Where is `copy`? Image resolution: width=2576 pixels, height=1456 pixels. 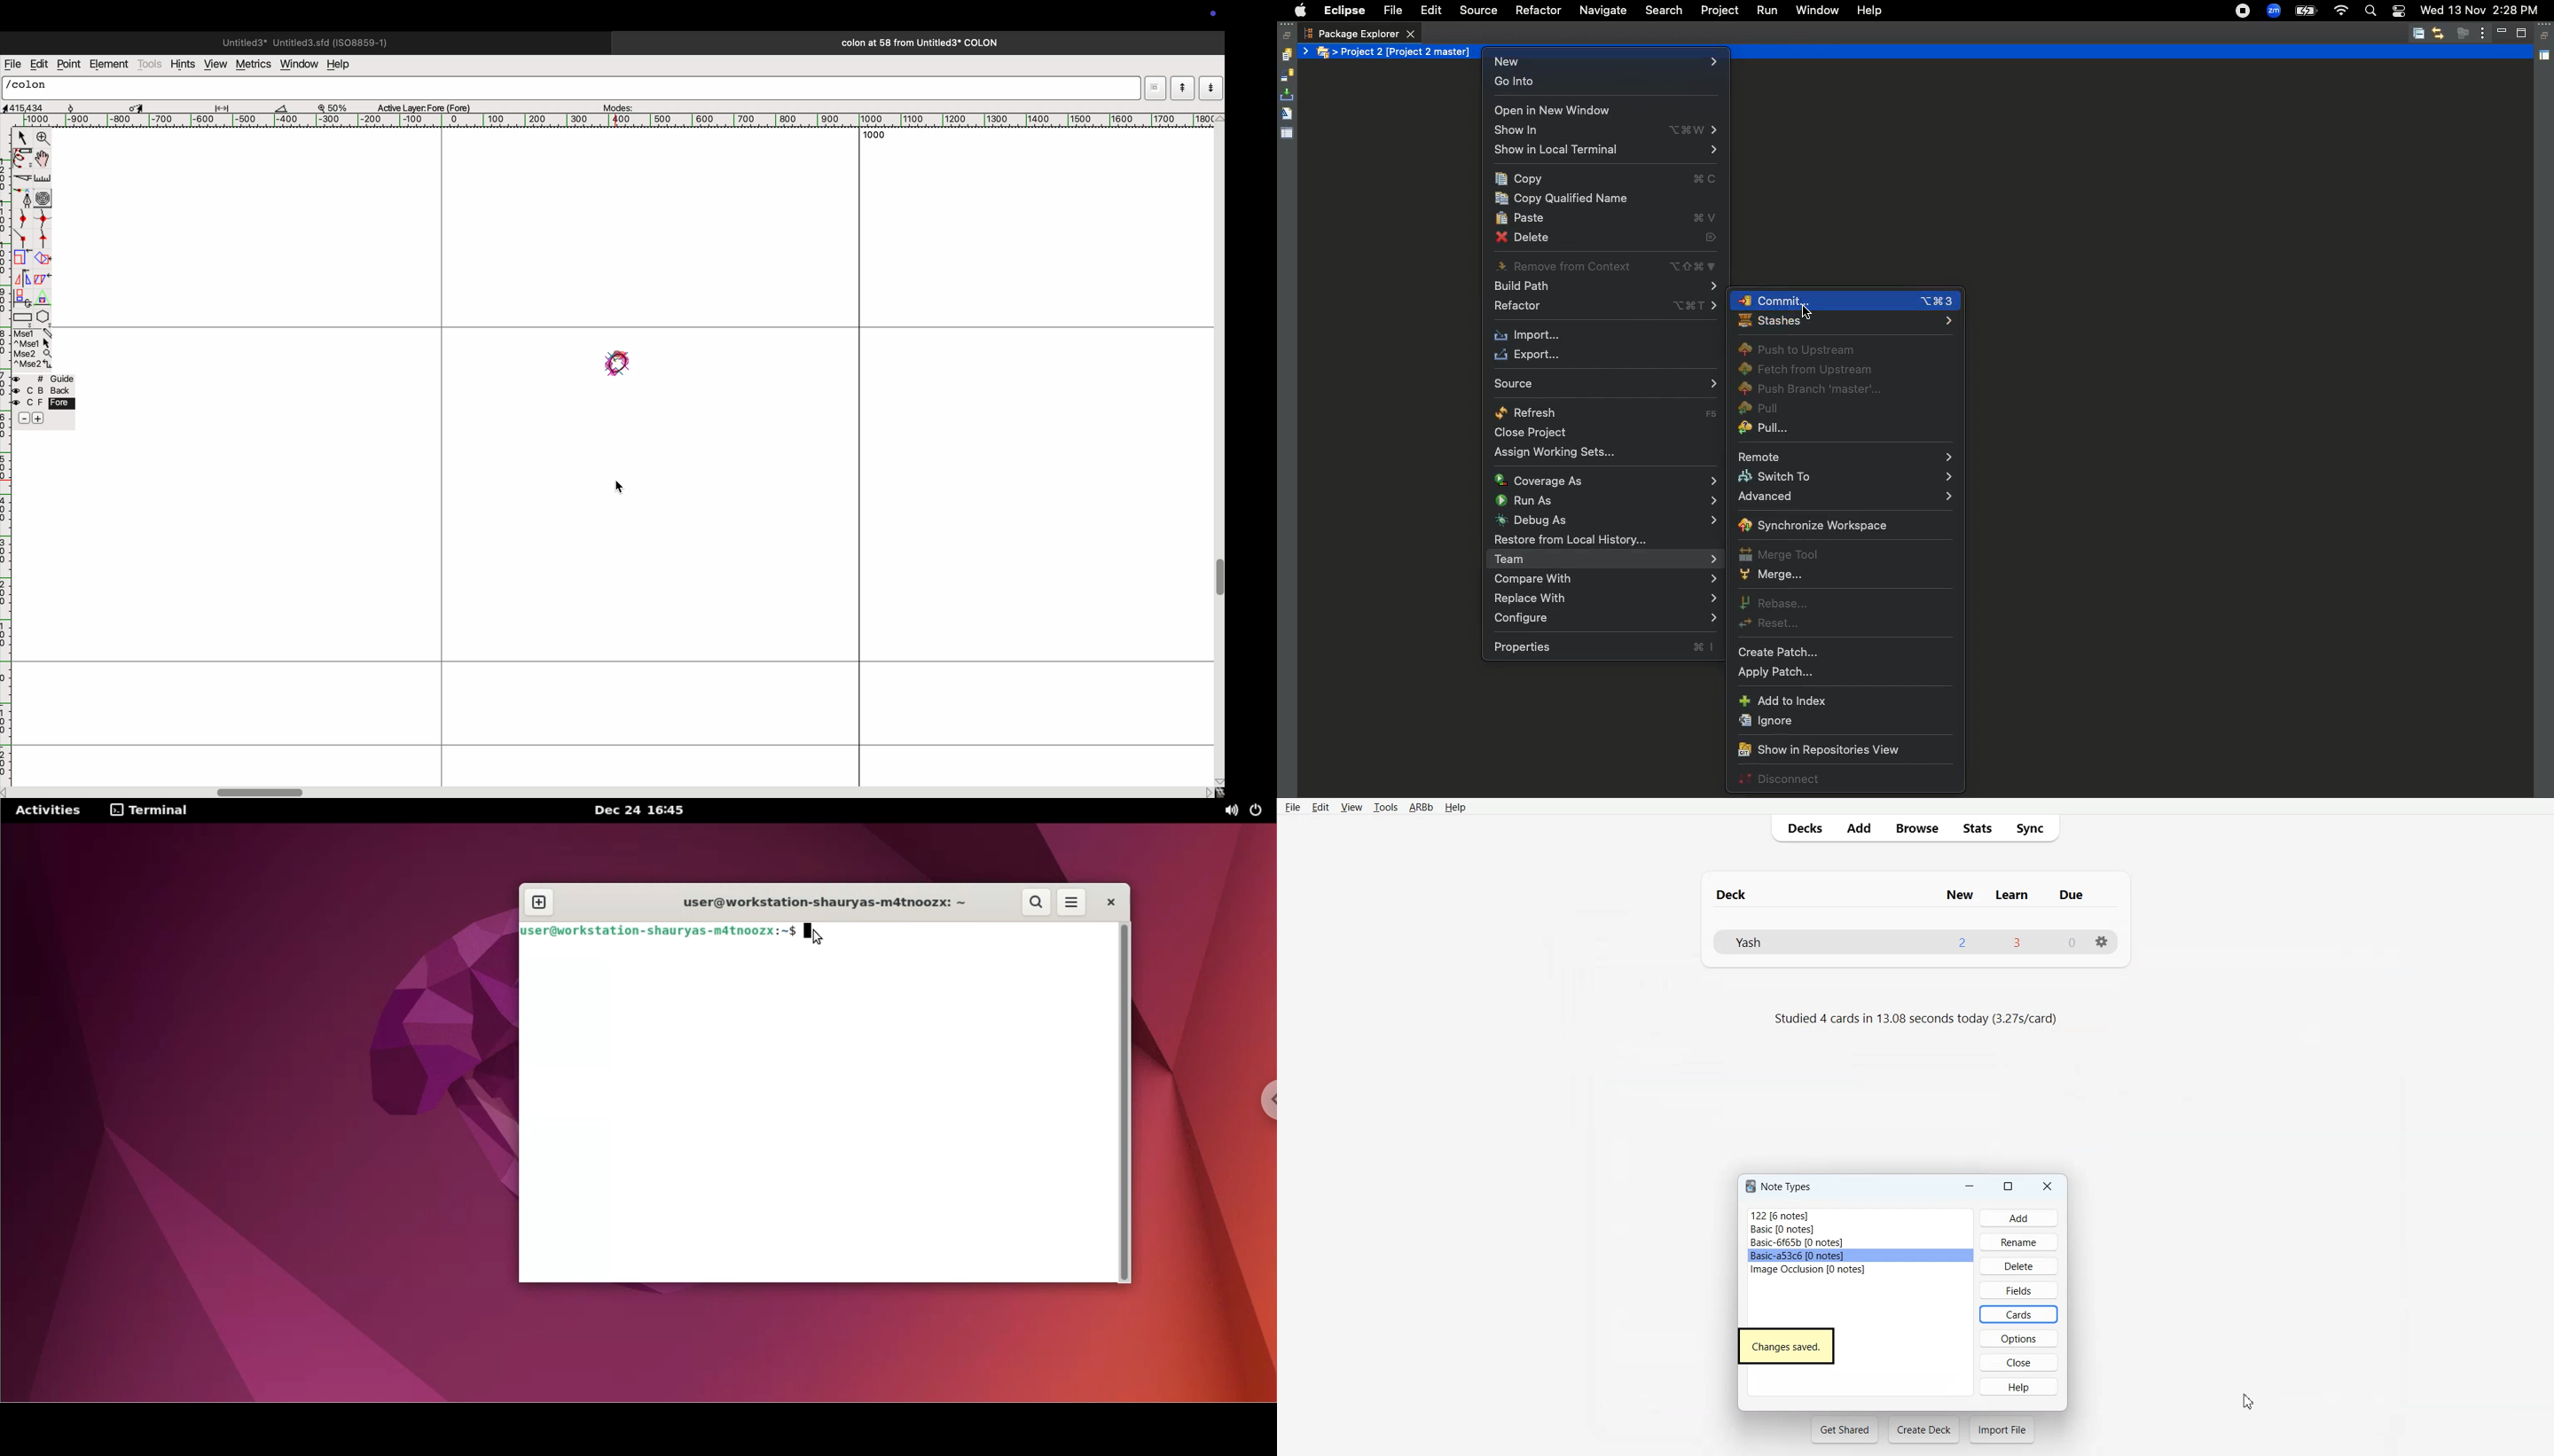
copy is located at coordinates (45, 280).